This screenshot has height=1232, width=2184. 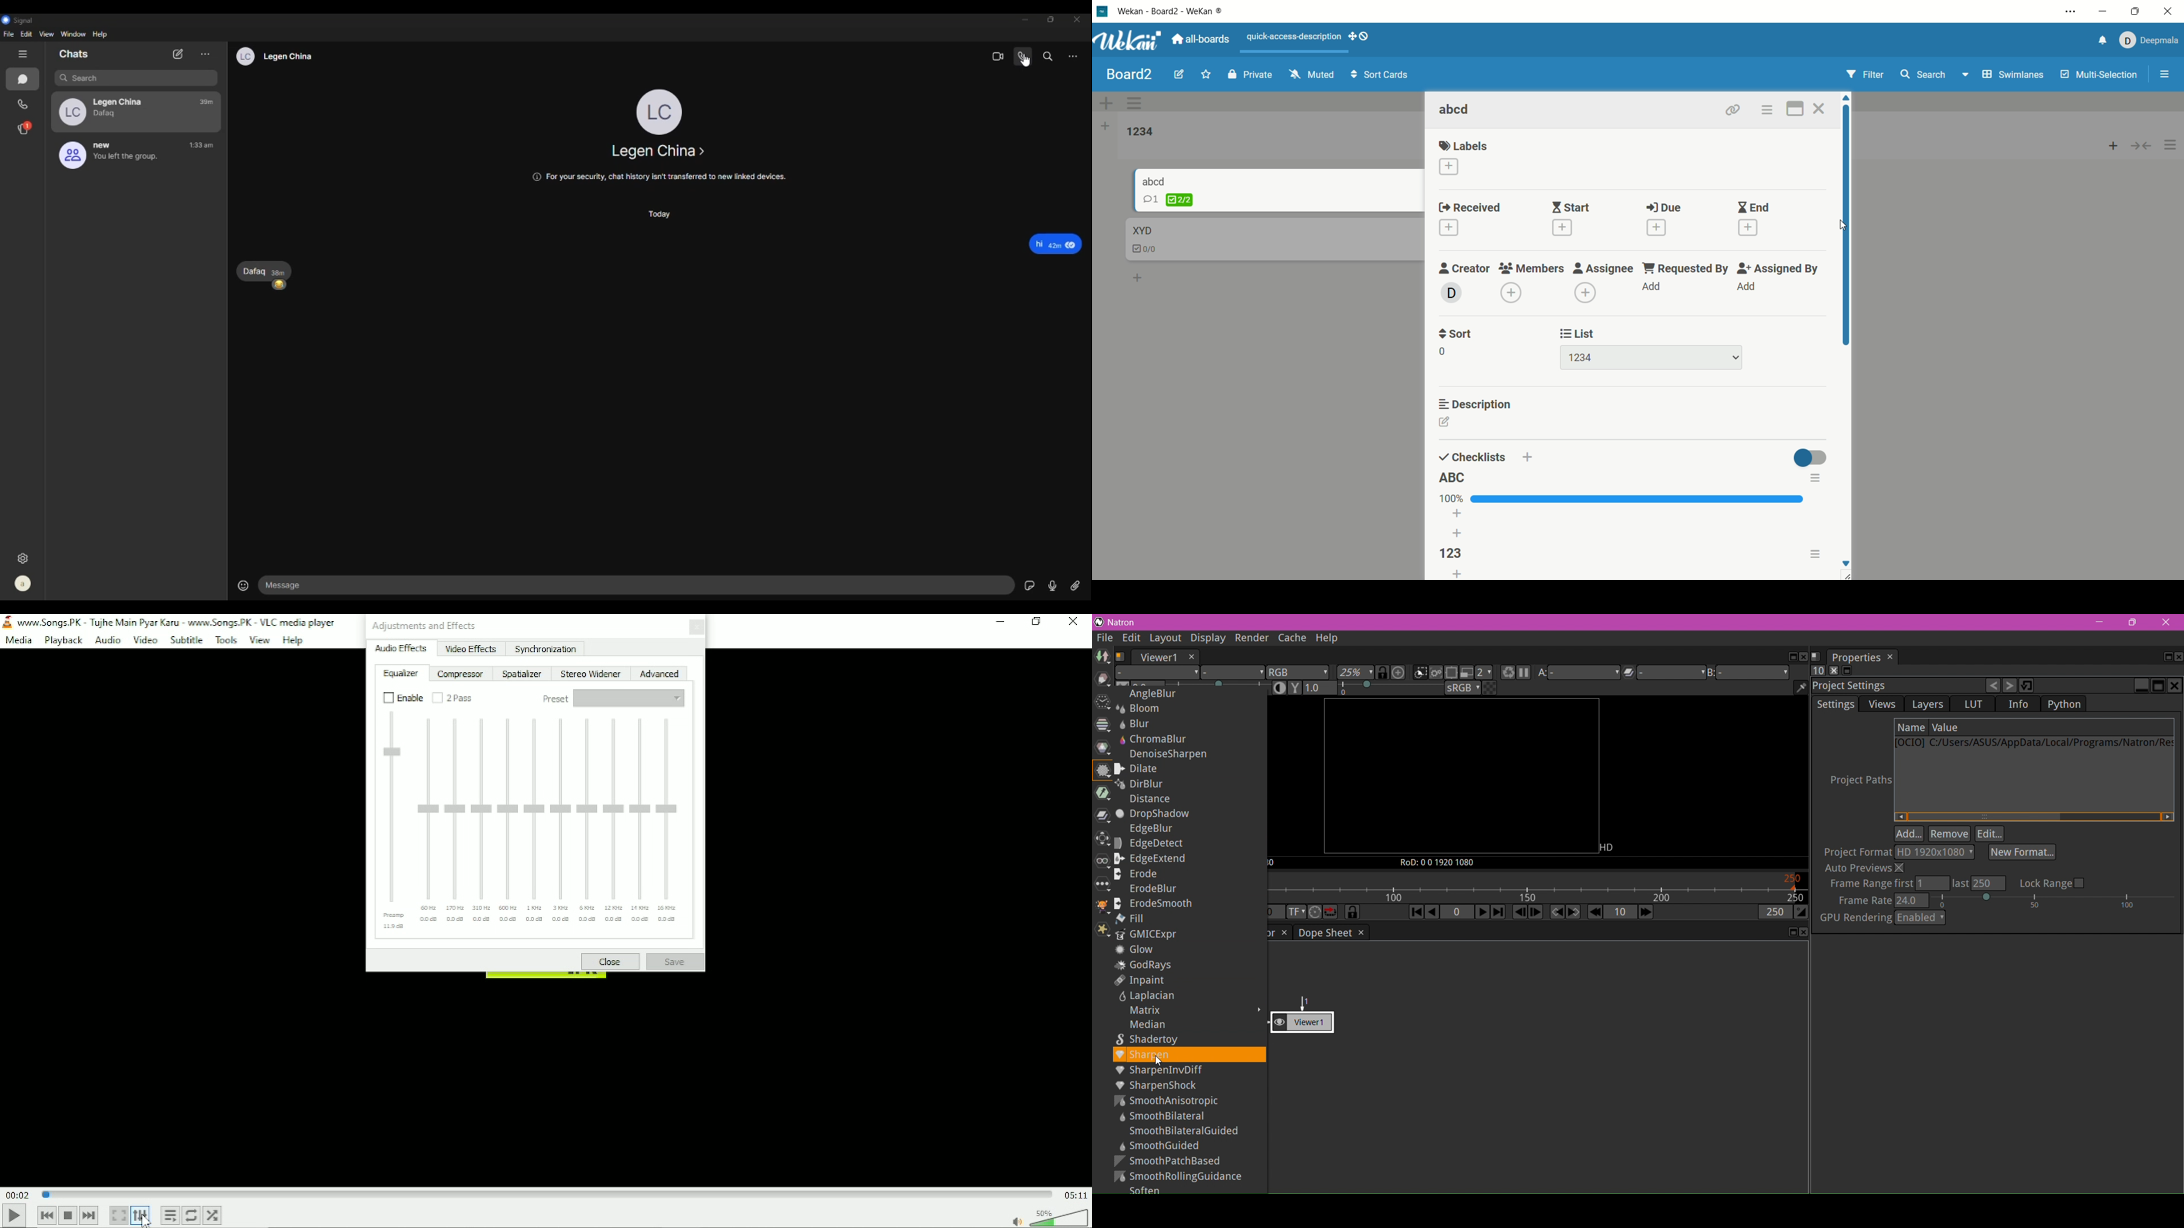 What do you see at coordinates (1579, 333) in the screenshot?
I see `list` at bounding box center [1579, 333].